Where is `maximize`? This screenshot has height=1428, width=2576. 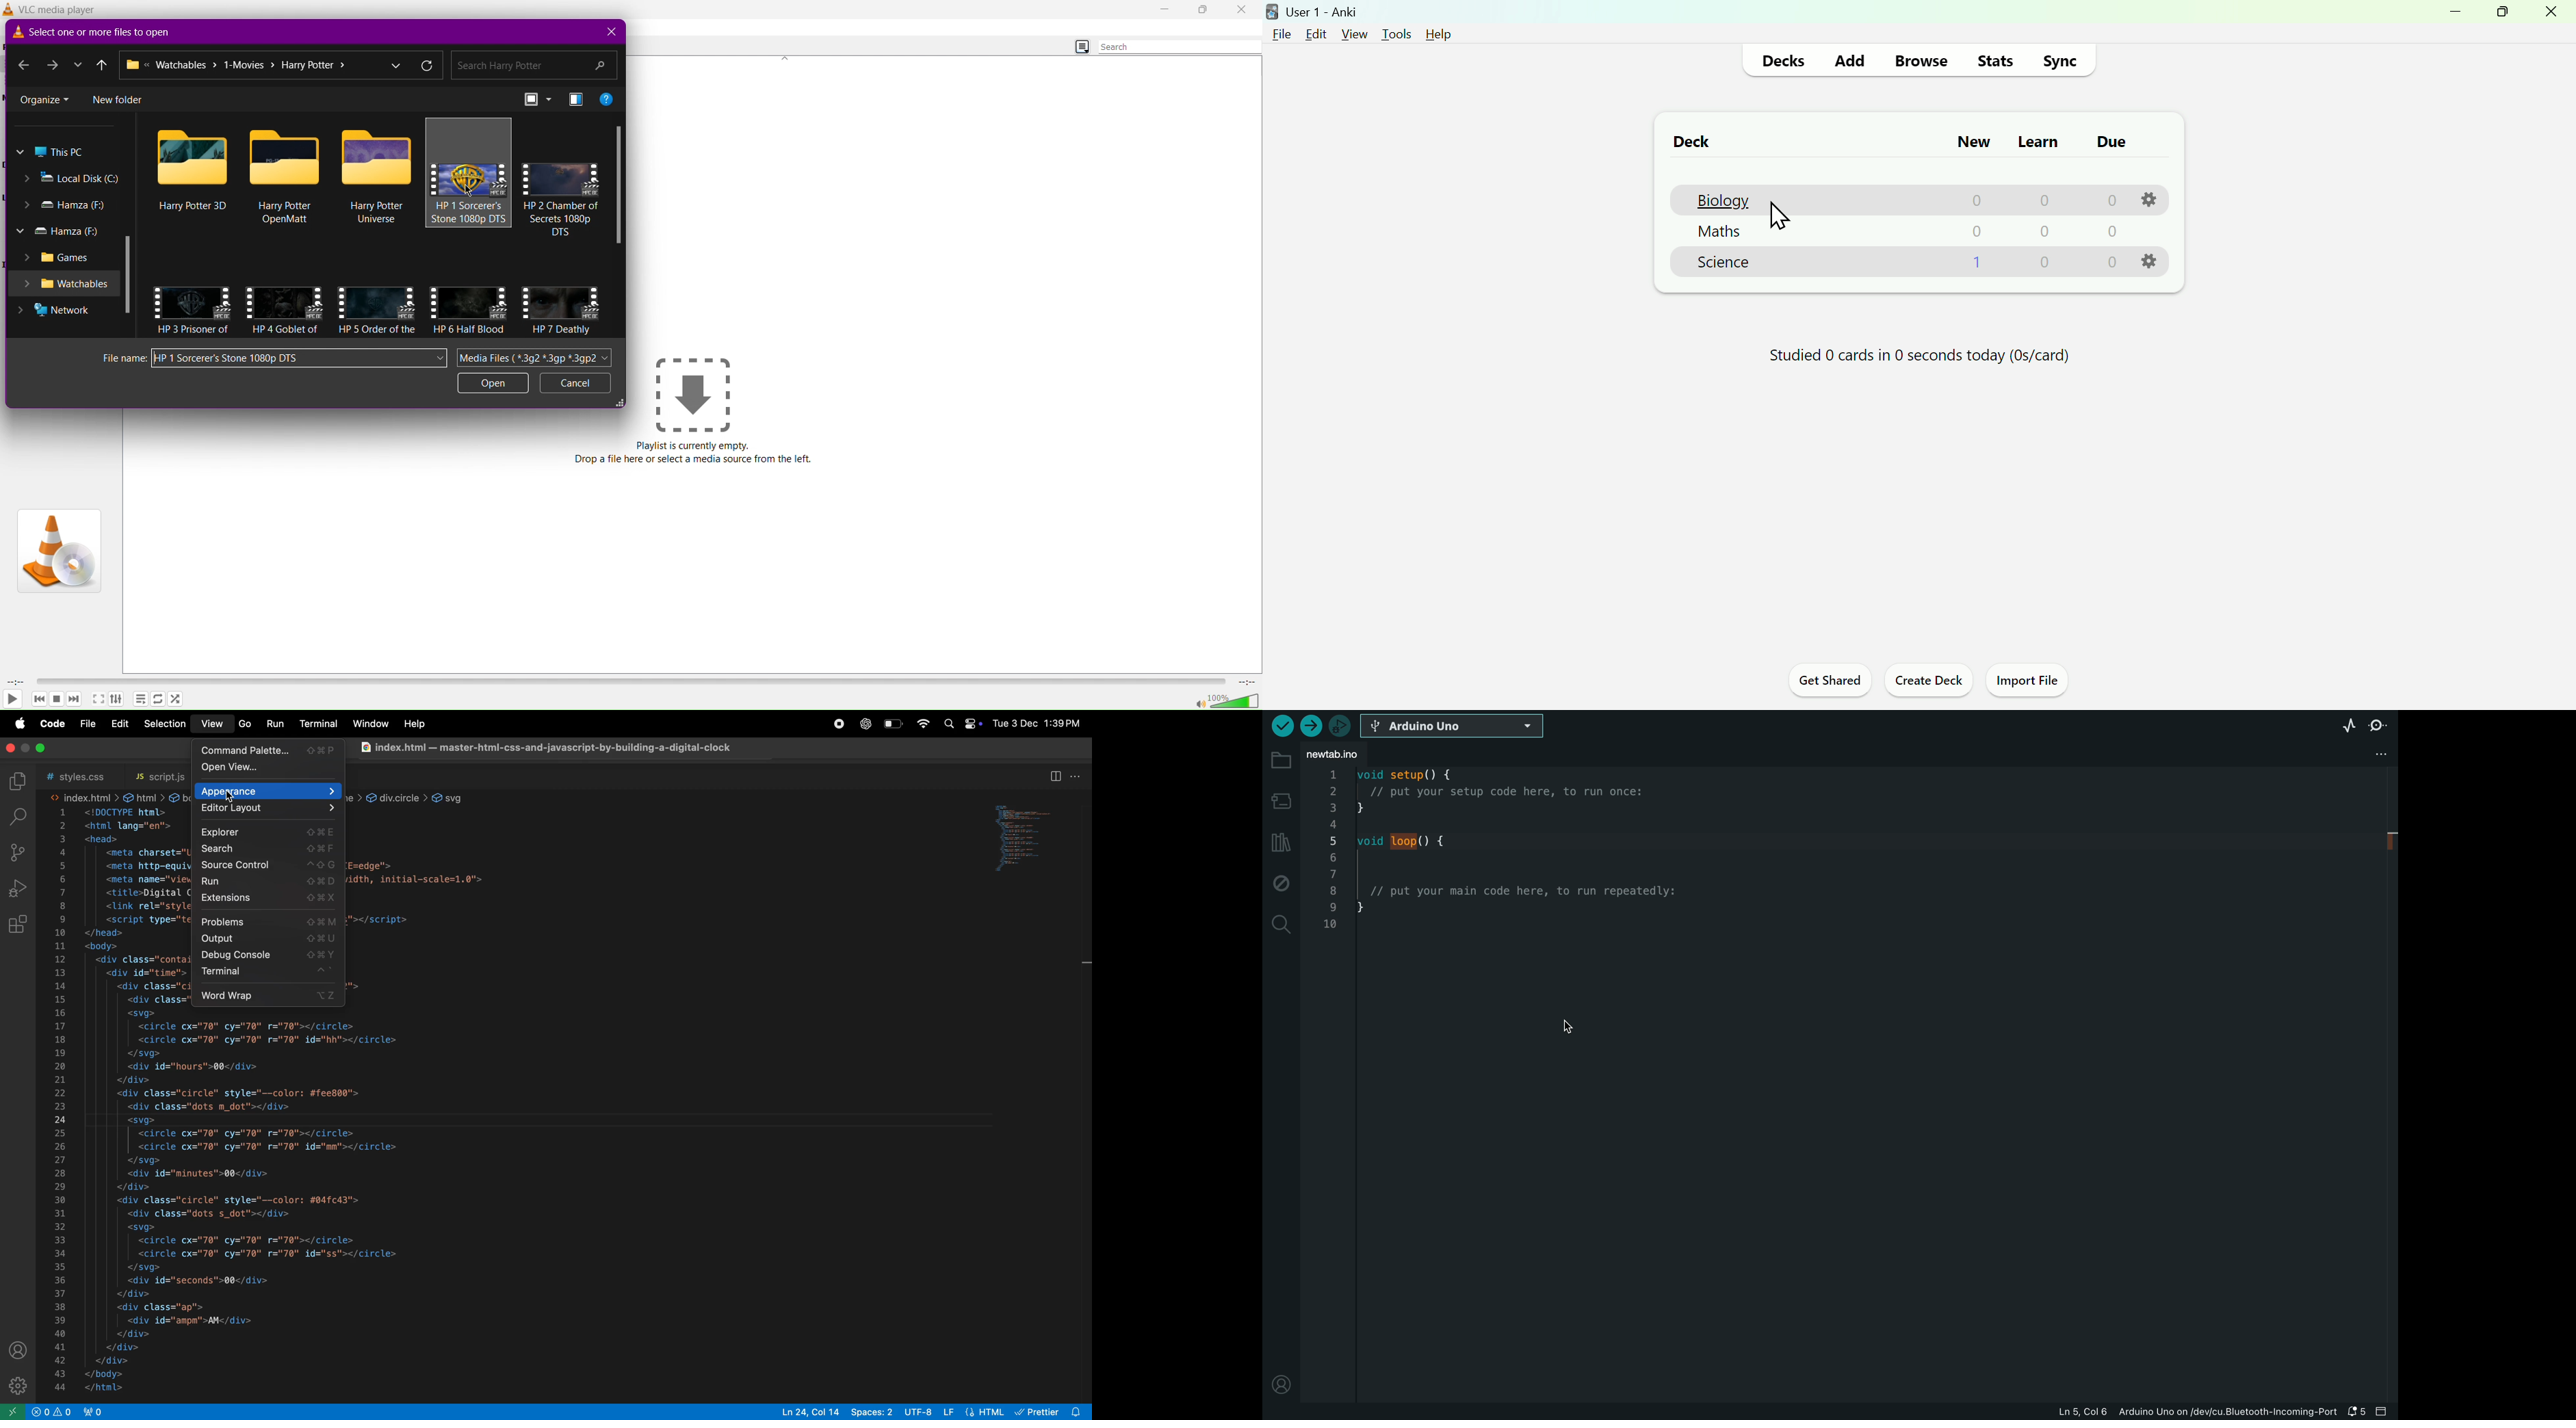 maximize is located at coordinates (43, 749).